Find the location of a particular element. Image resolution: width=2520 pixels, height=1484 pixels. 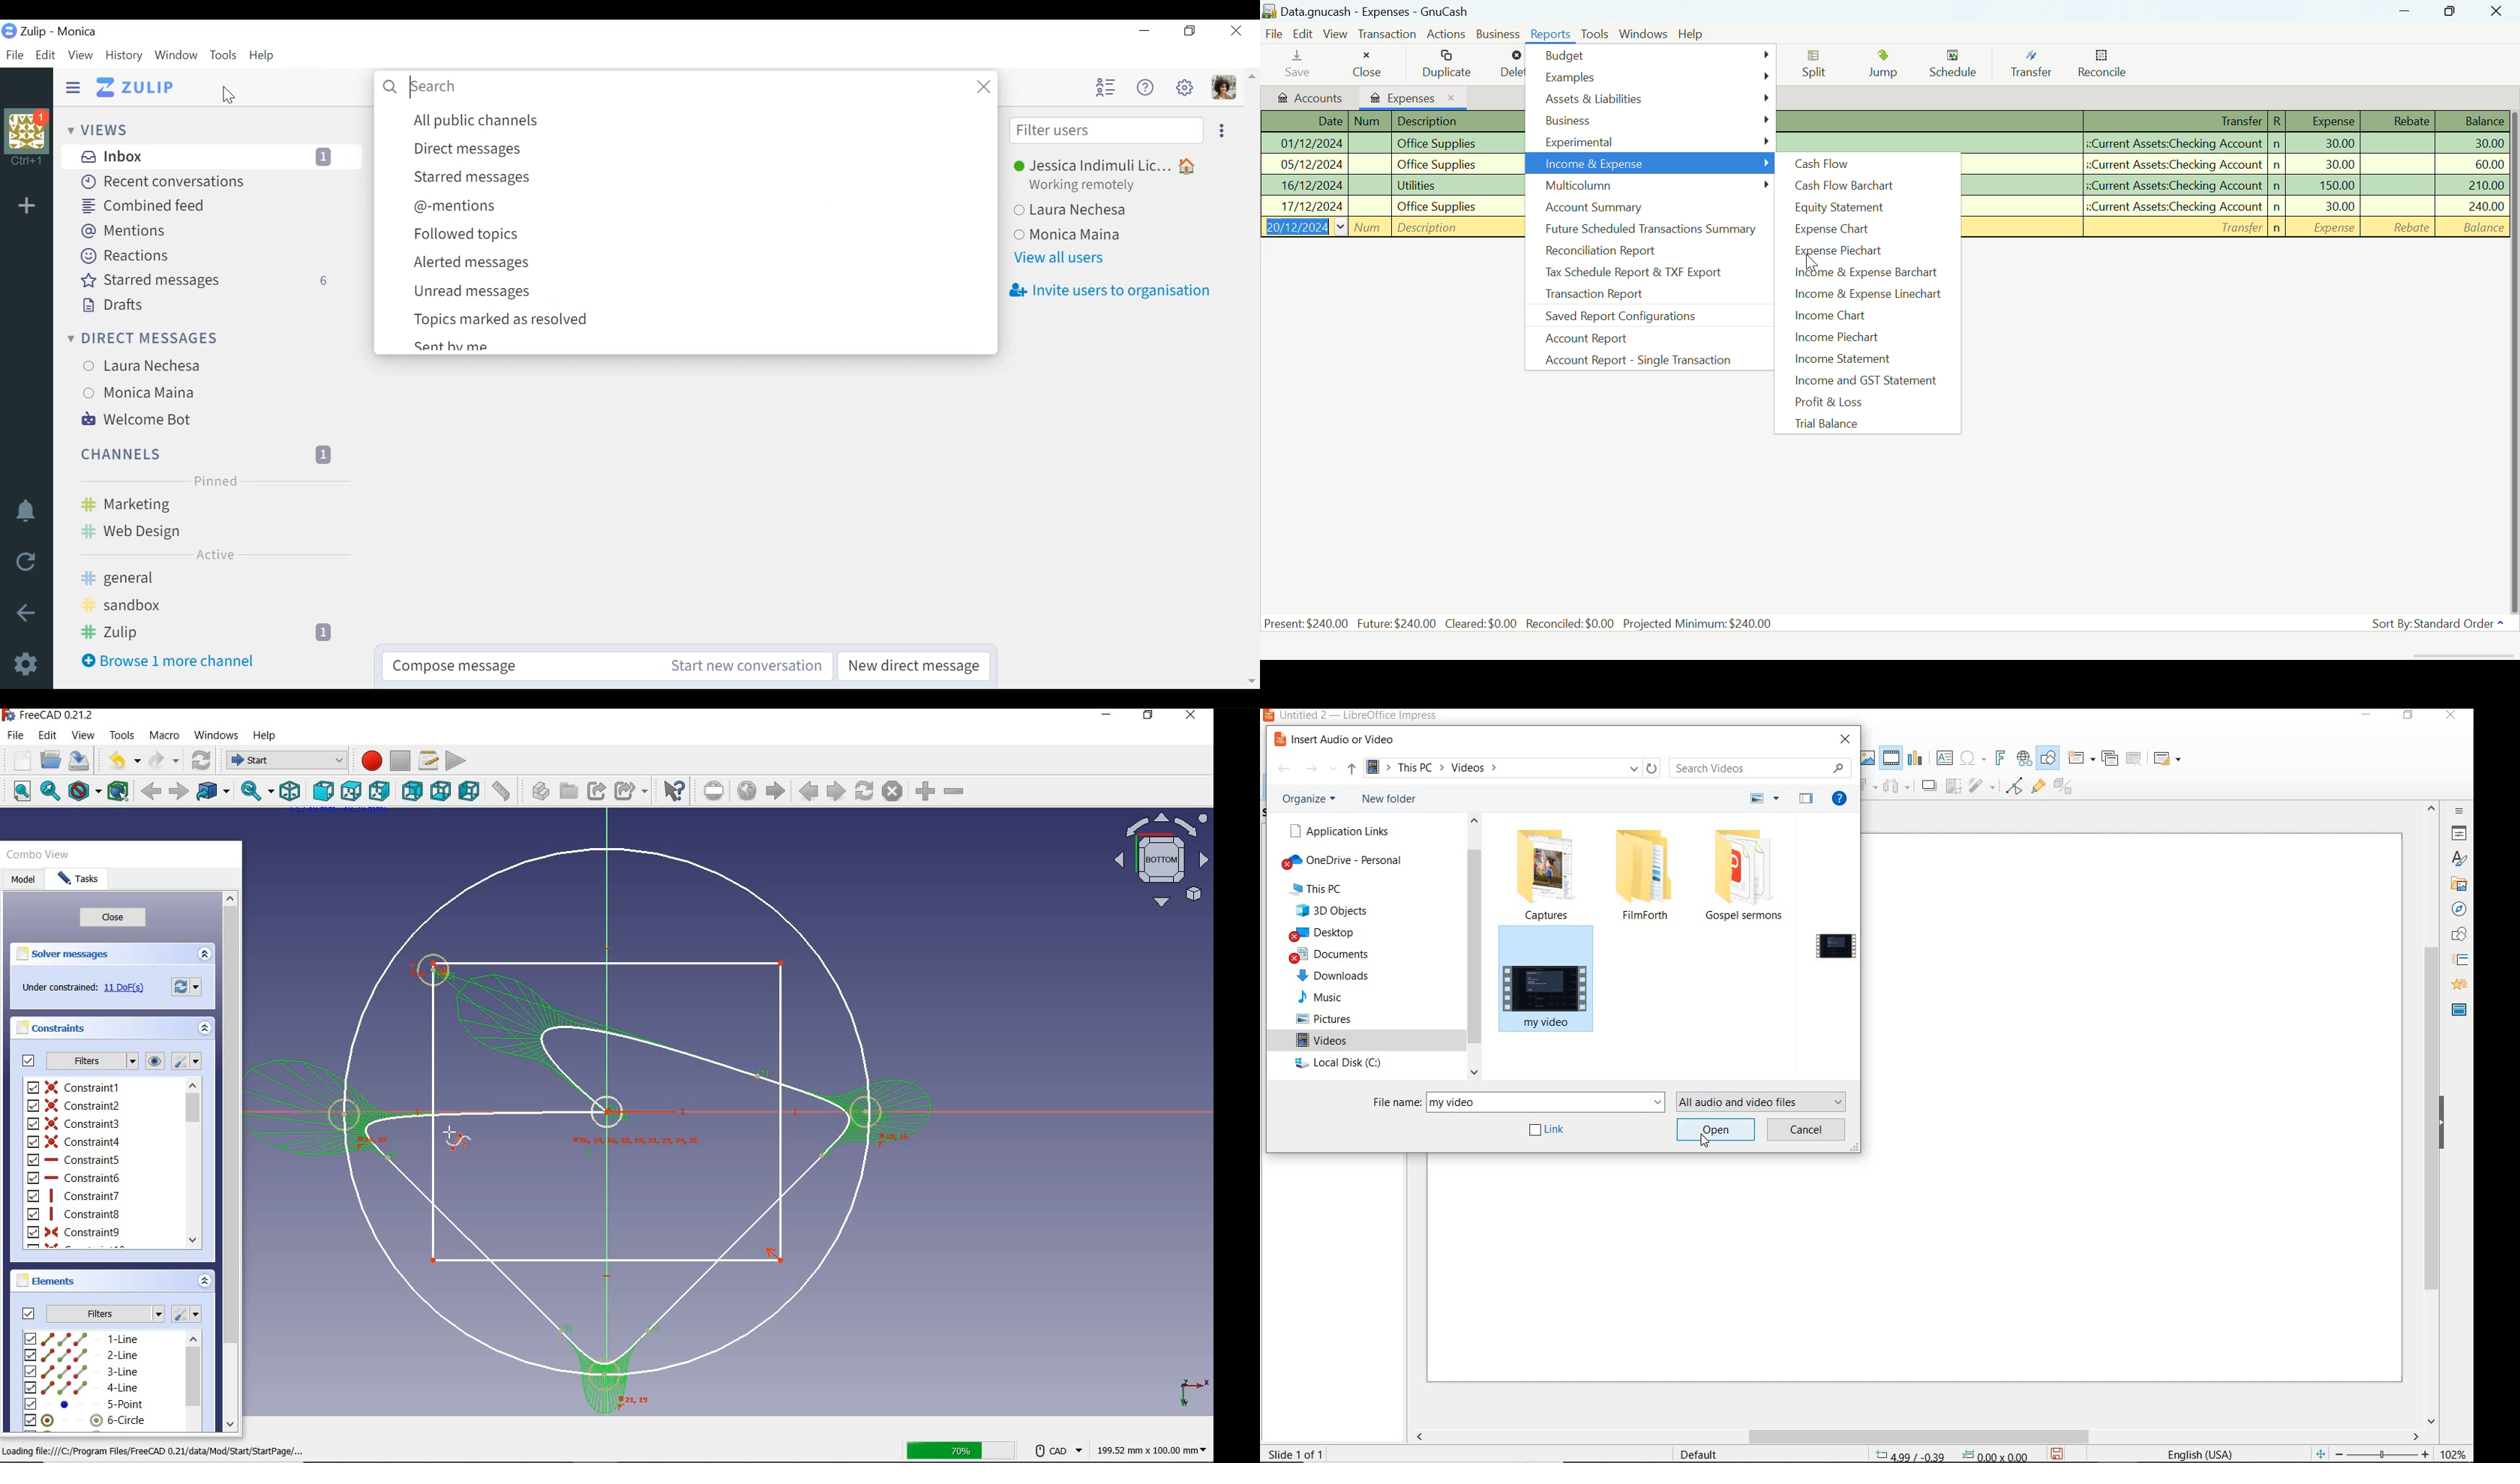

Combined feed is located at coordinates (142, 207).